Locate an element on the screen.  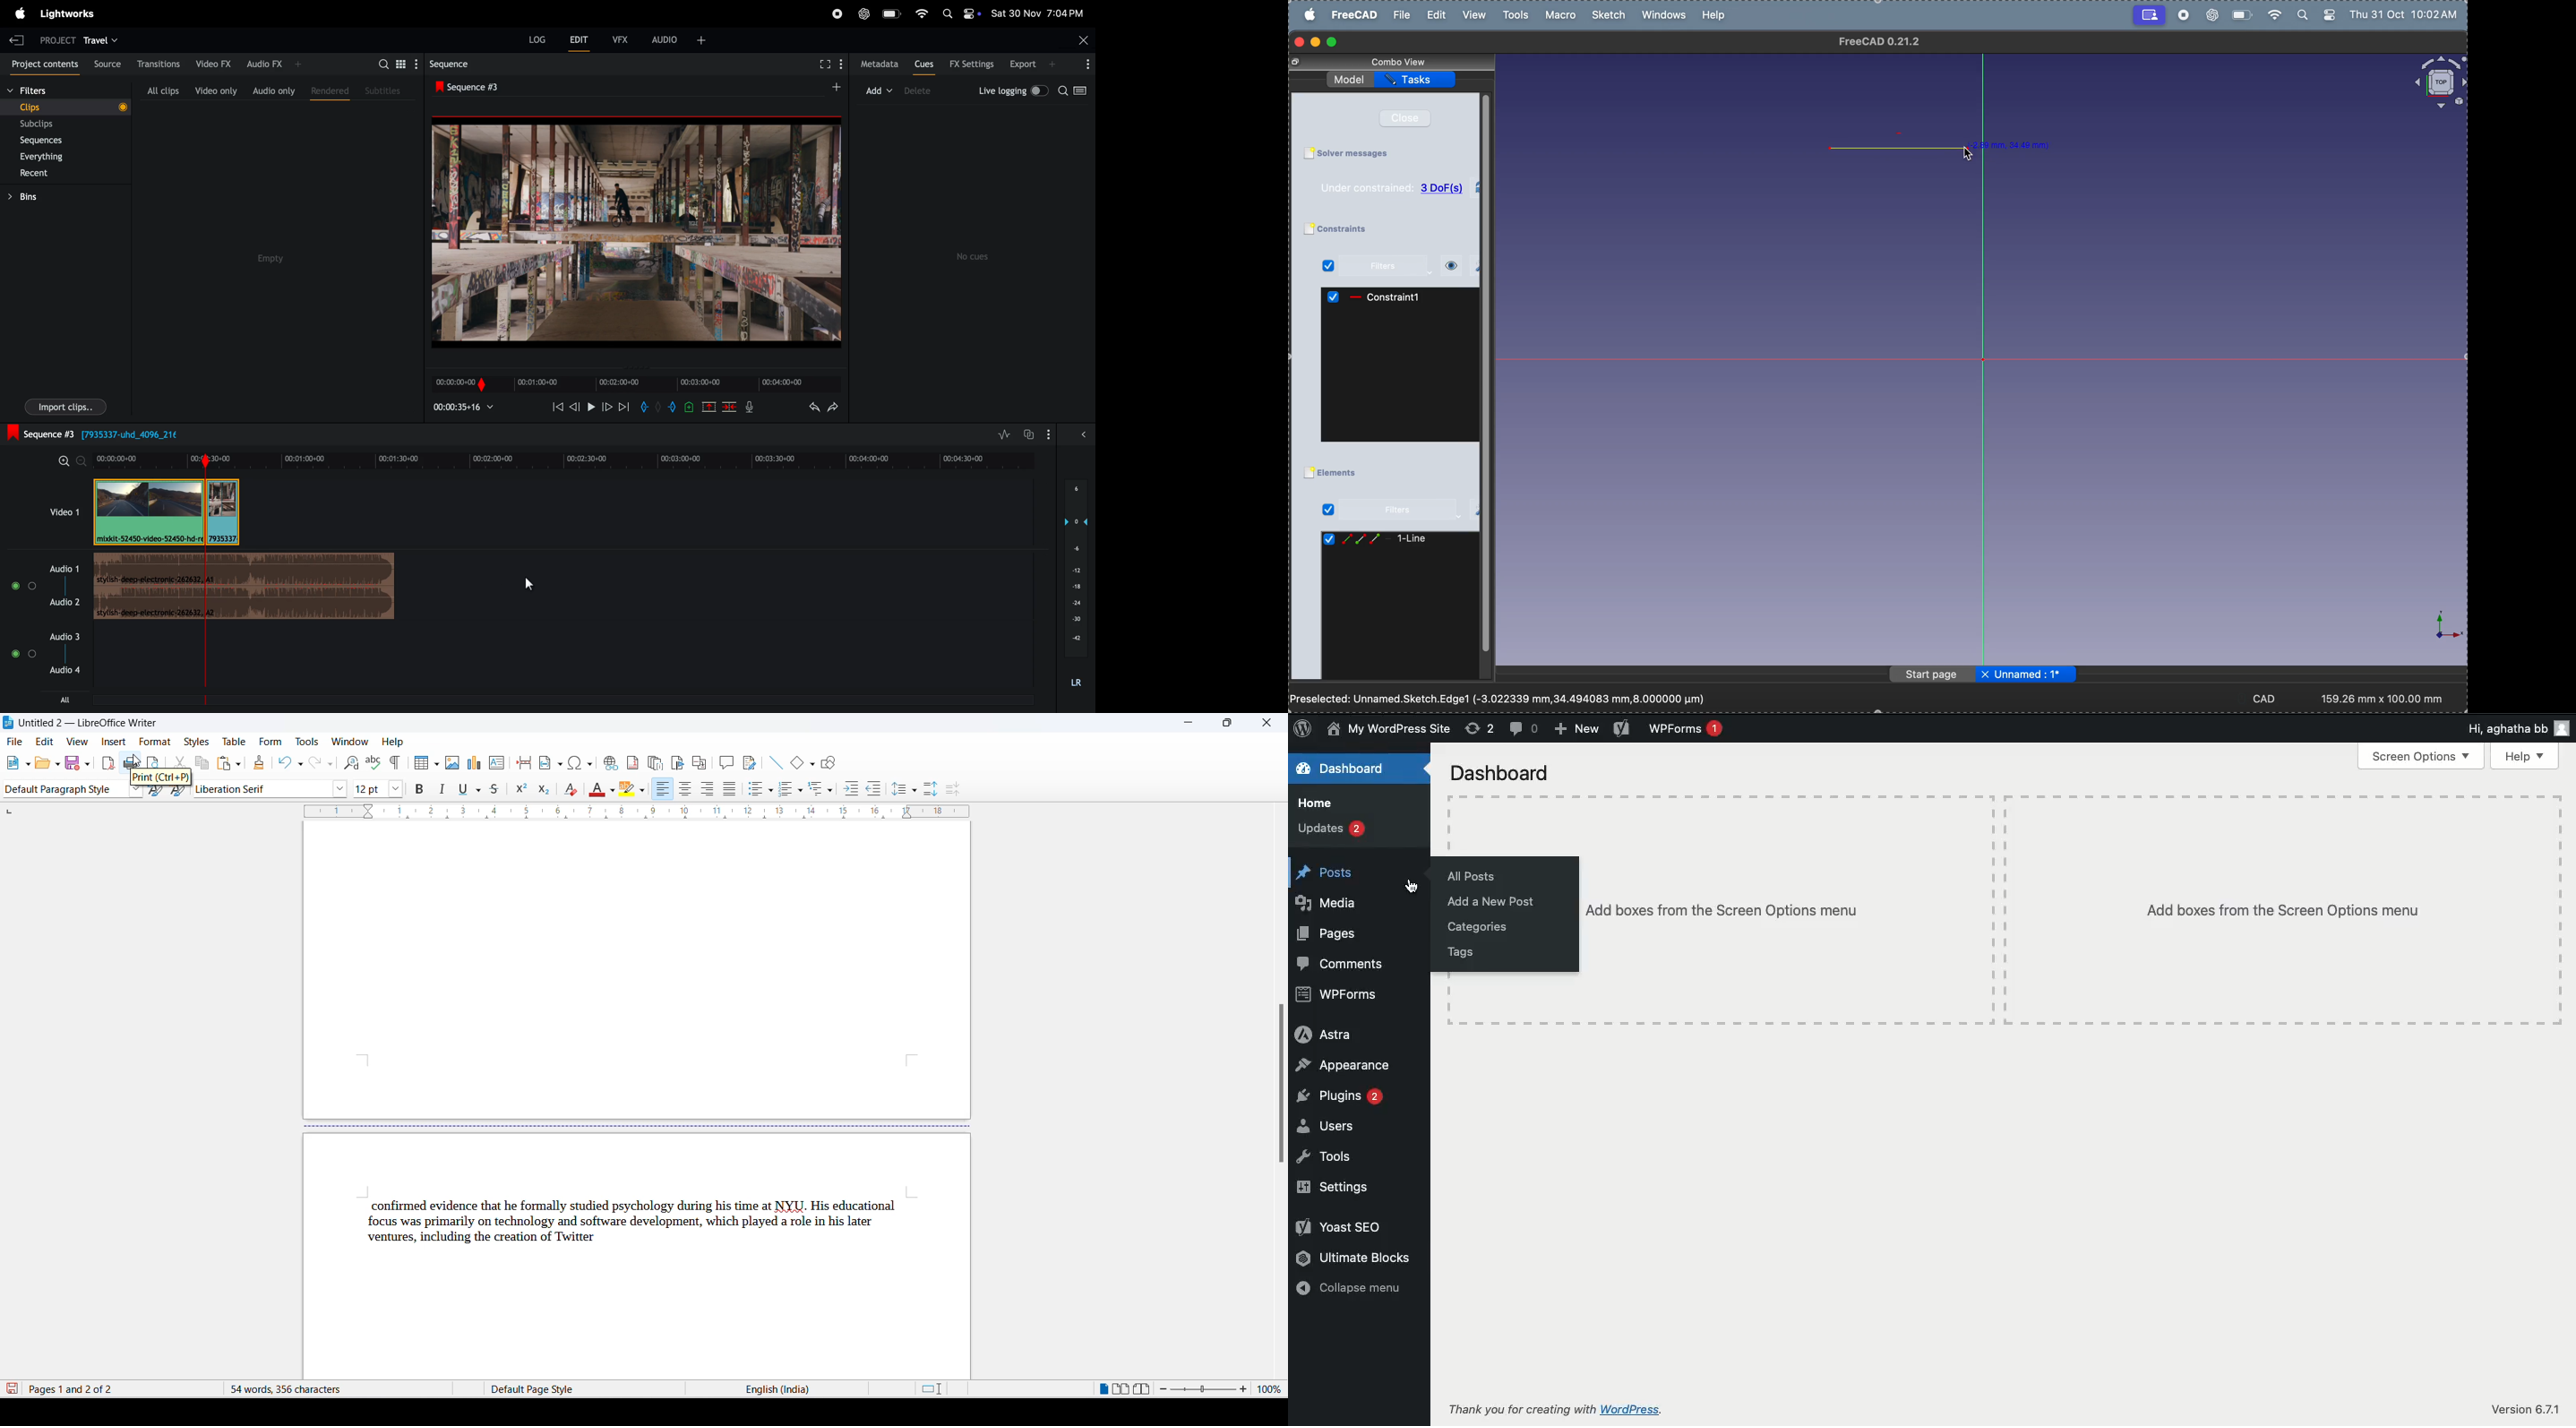
Hi user is located at coordinates (2518, 728).